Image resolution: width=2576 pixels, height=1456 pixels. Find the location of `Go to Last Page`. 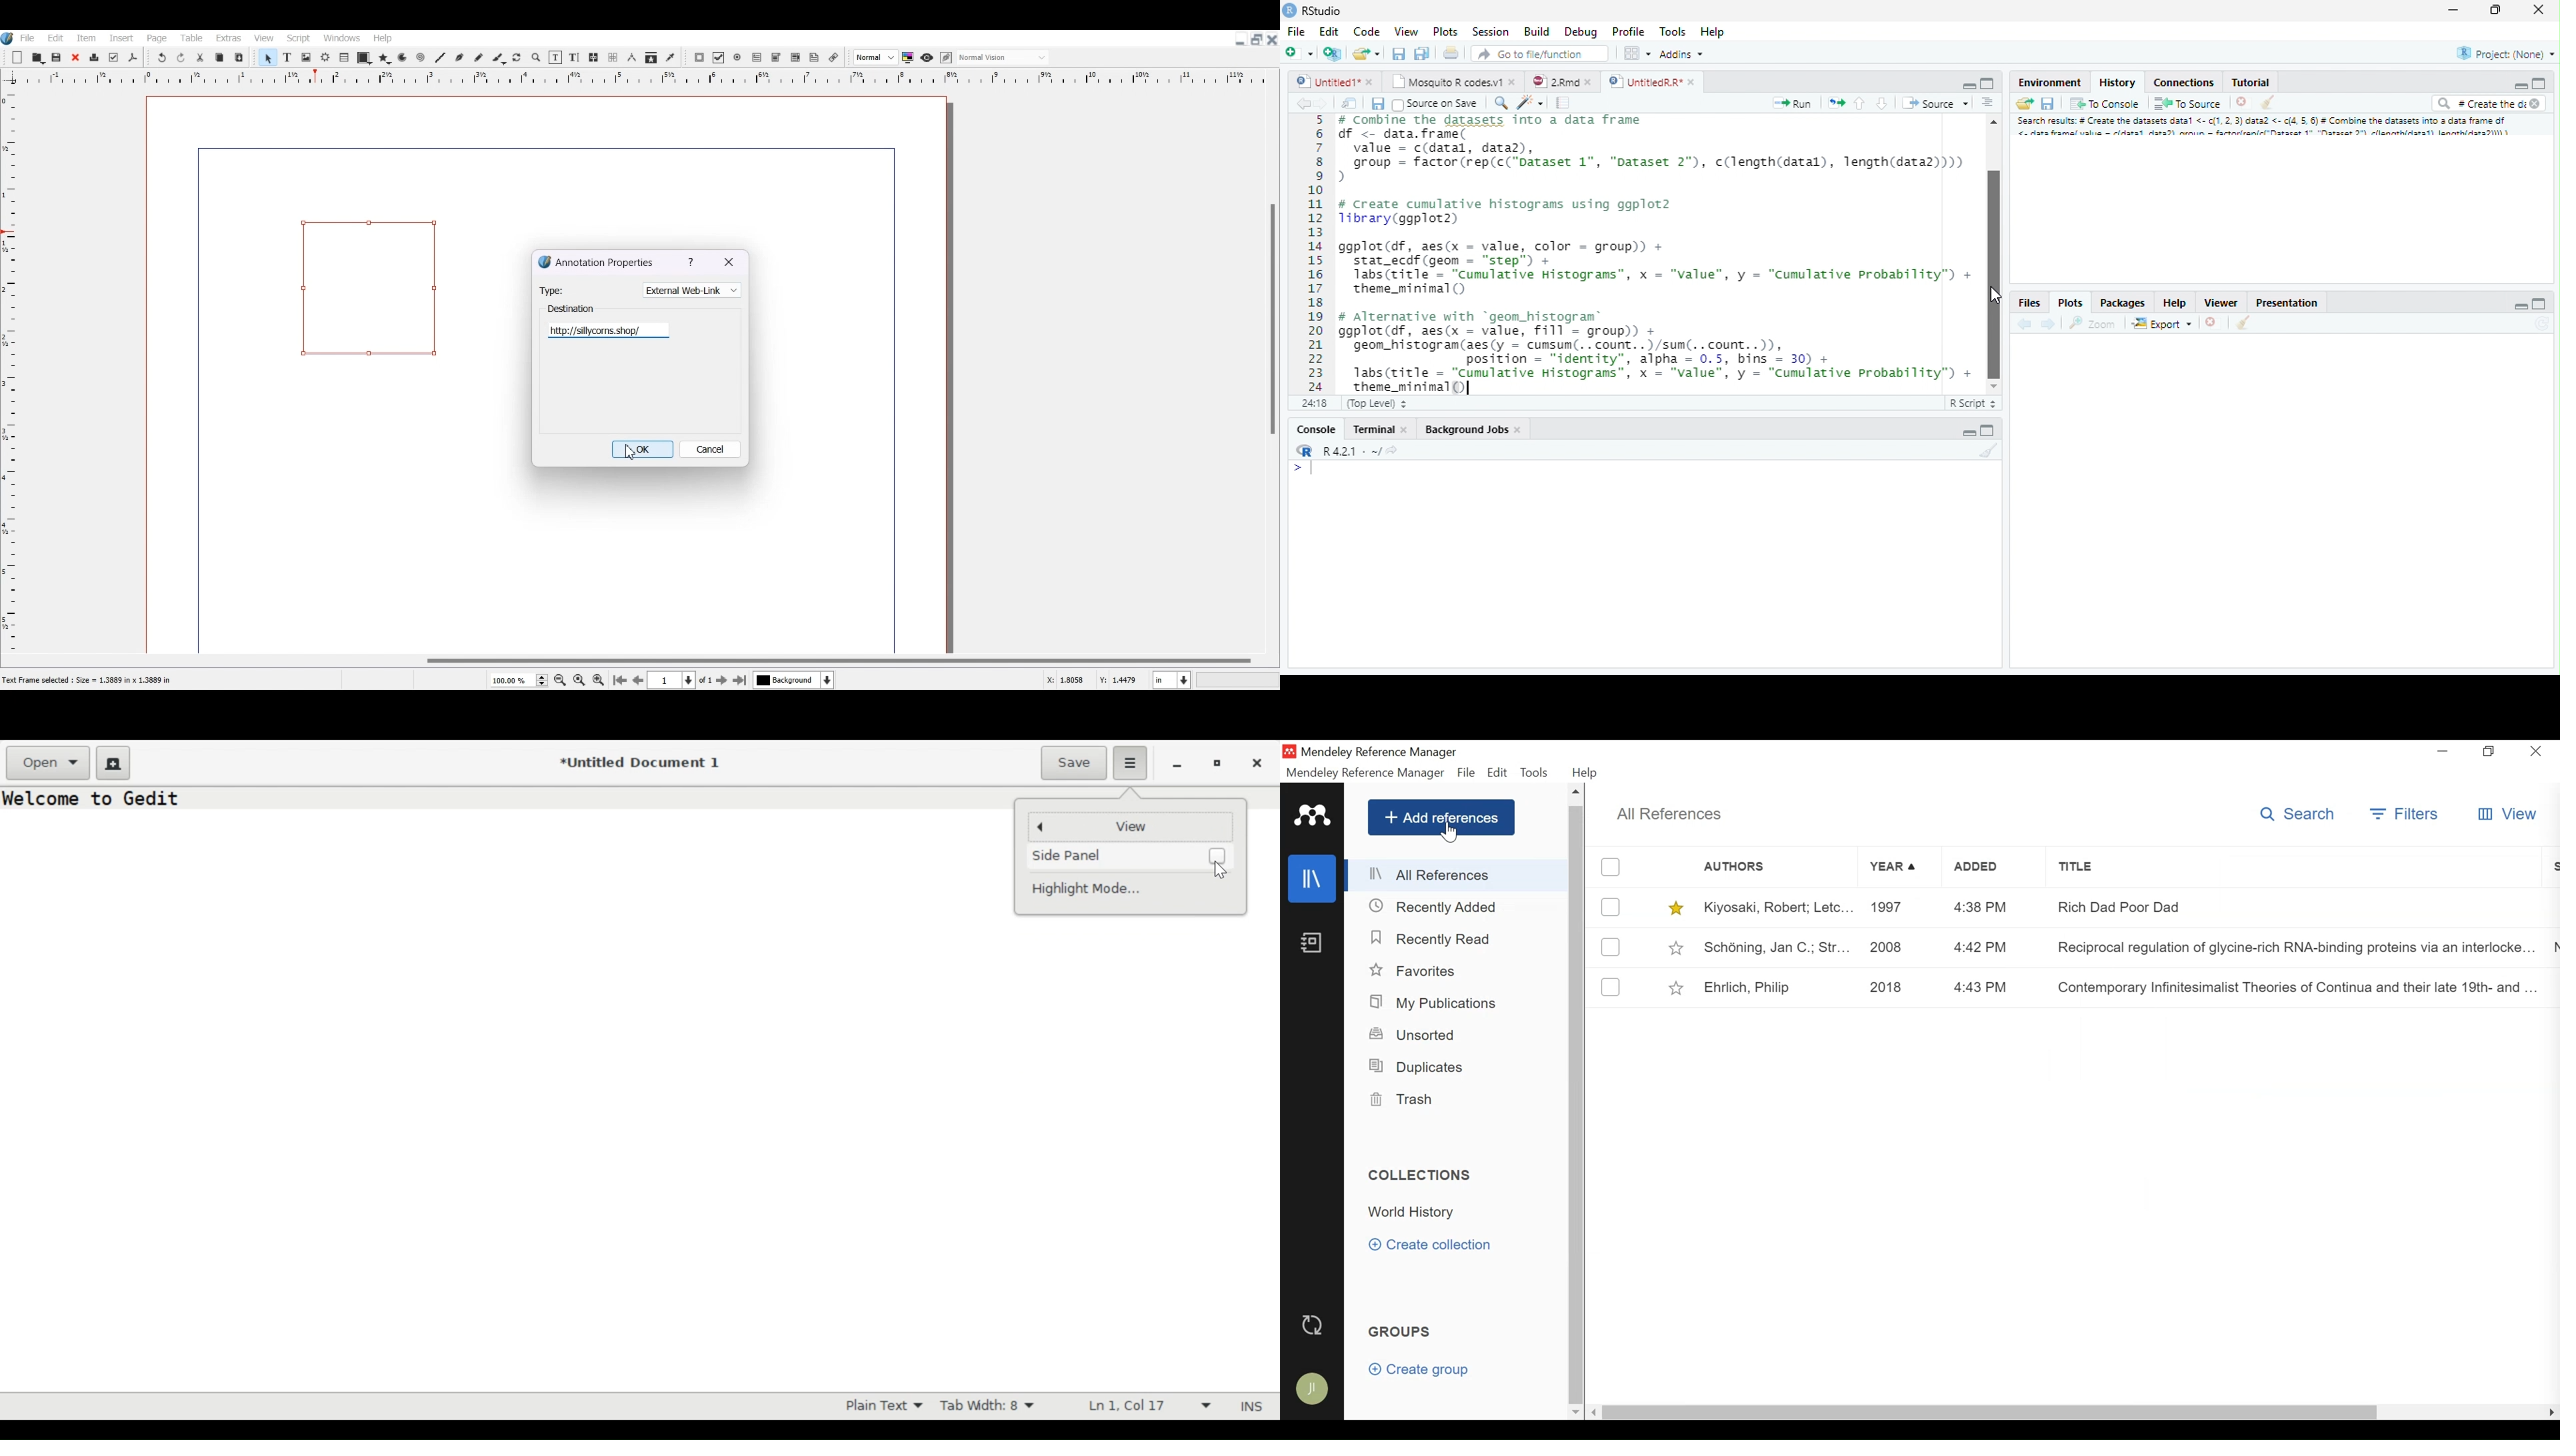

Go to Last Page is located at coordinates (742, 681).